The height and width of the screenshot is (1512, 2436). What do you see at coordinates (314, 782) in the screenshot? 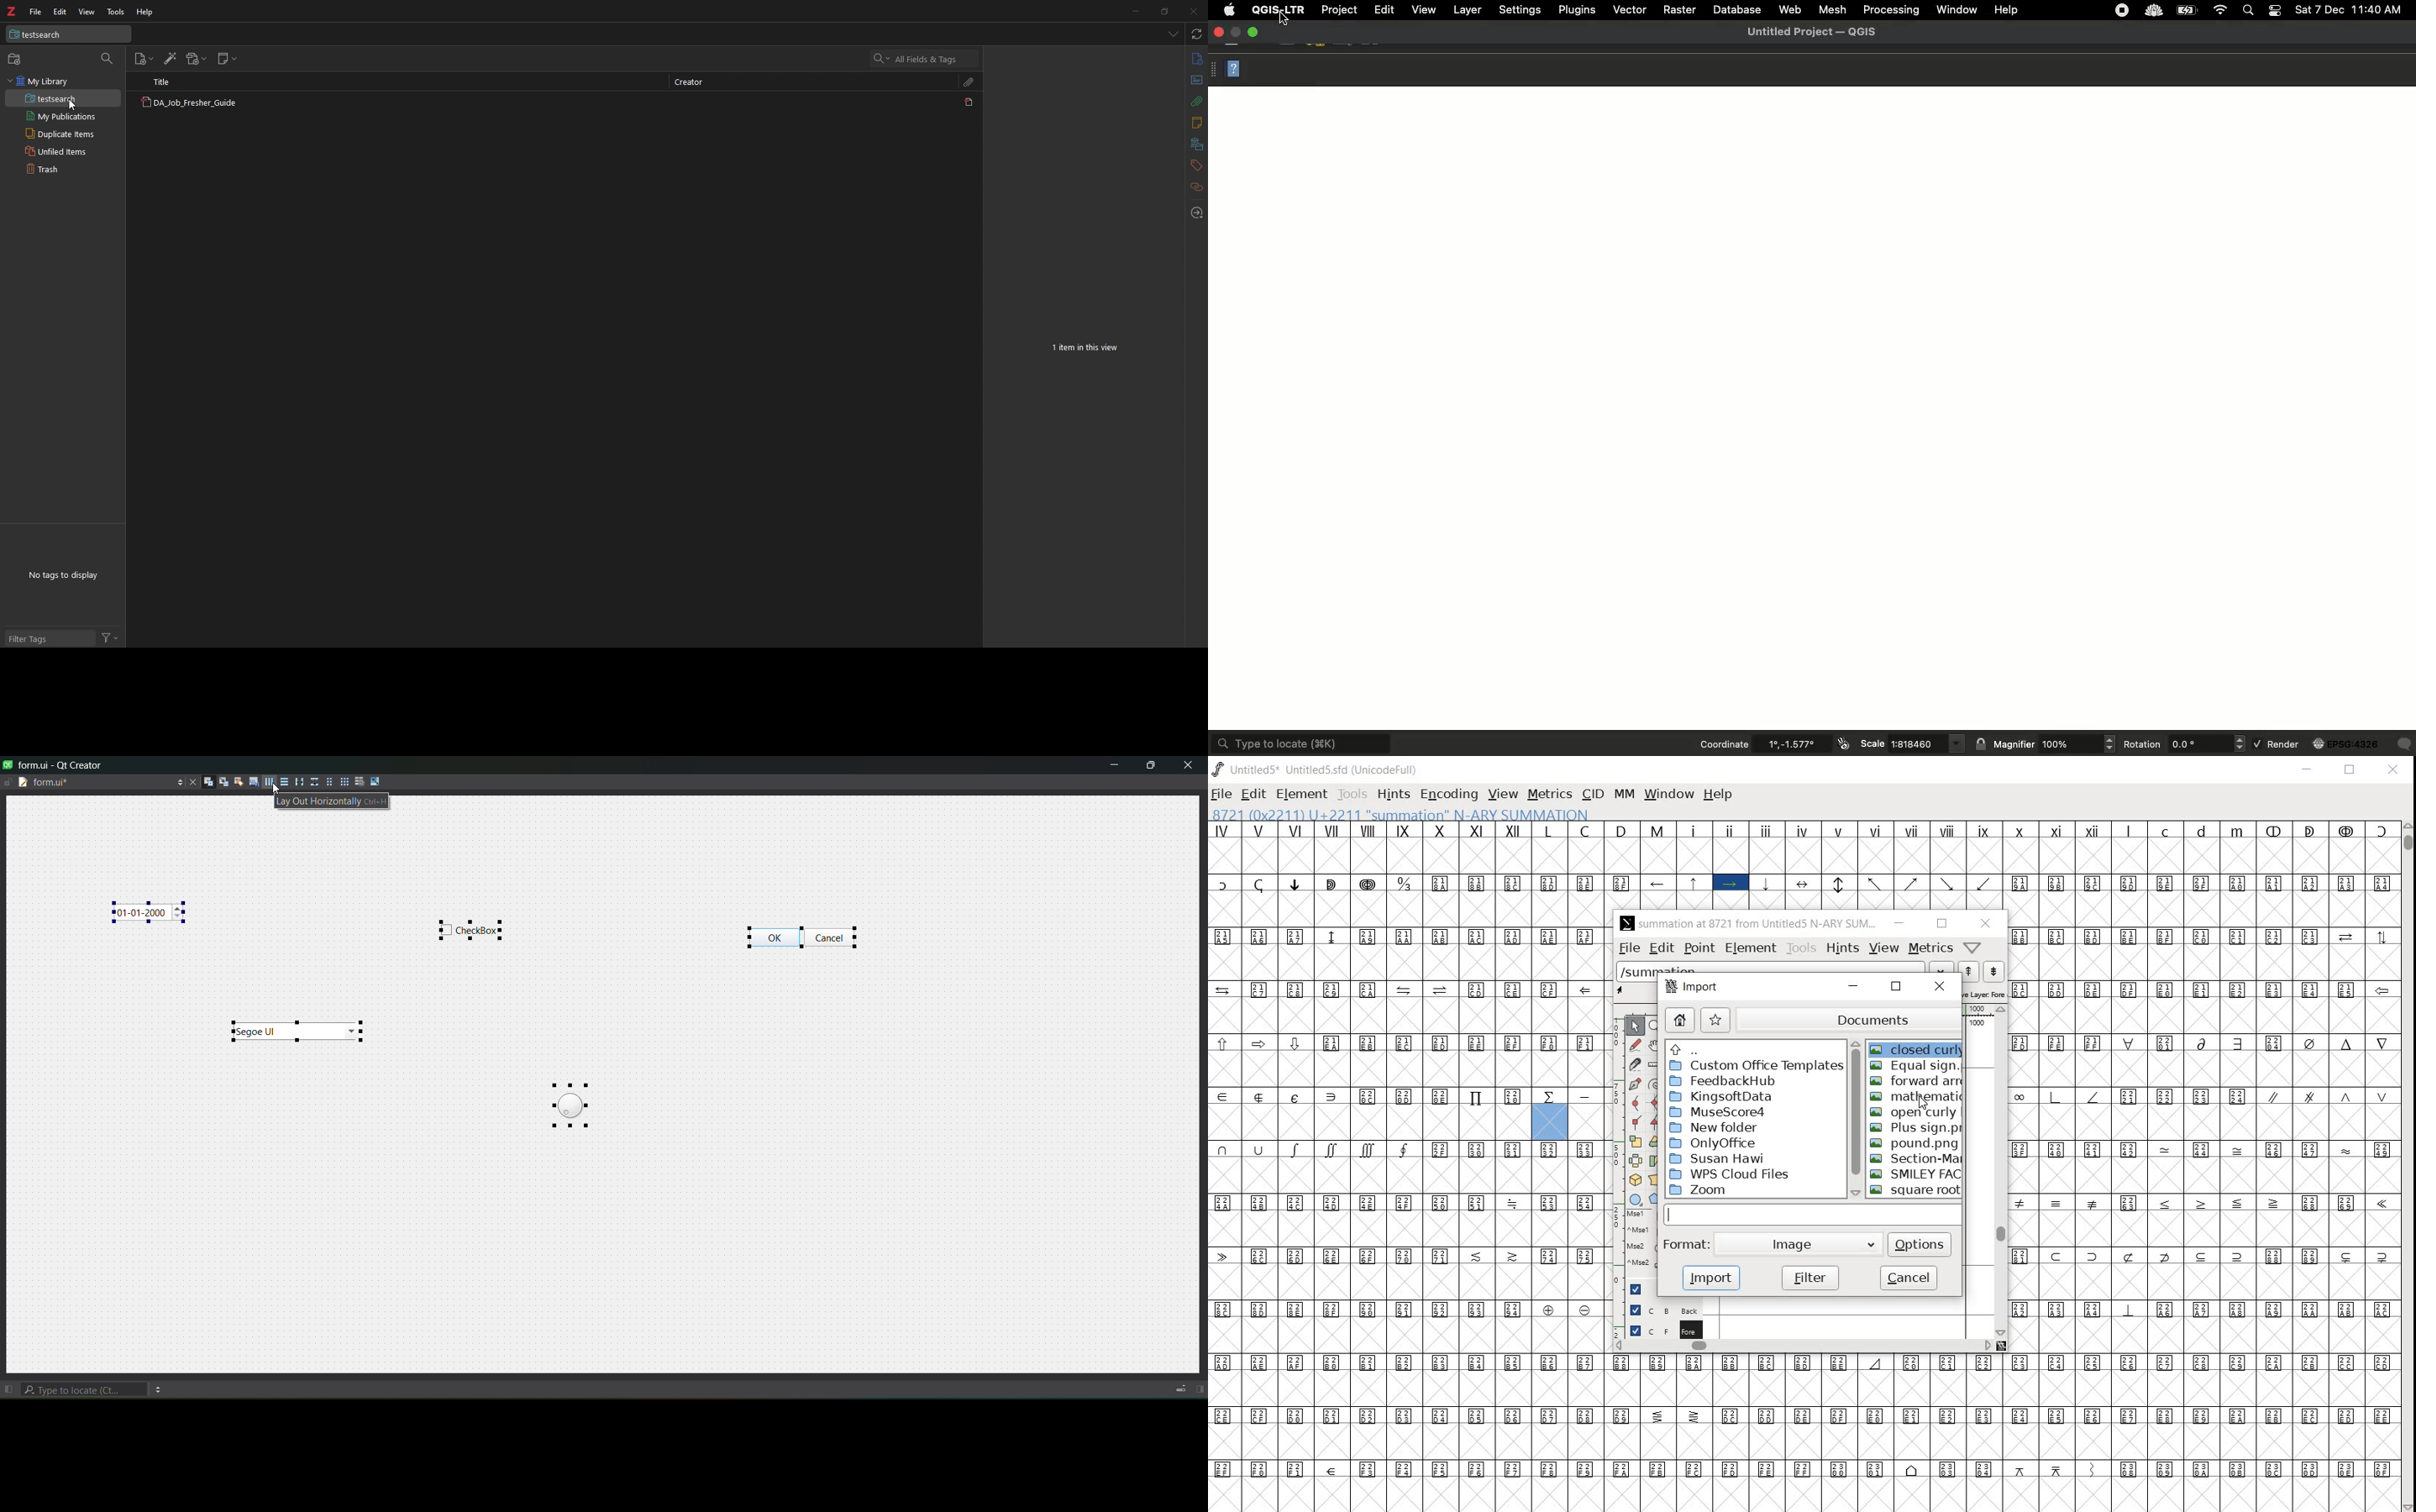
I see `vertical splitter` at bounding box center [314, 782].